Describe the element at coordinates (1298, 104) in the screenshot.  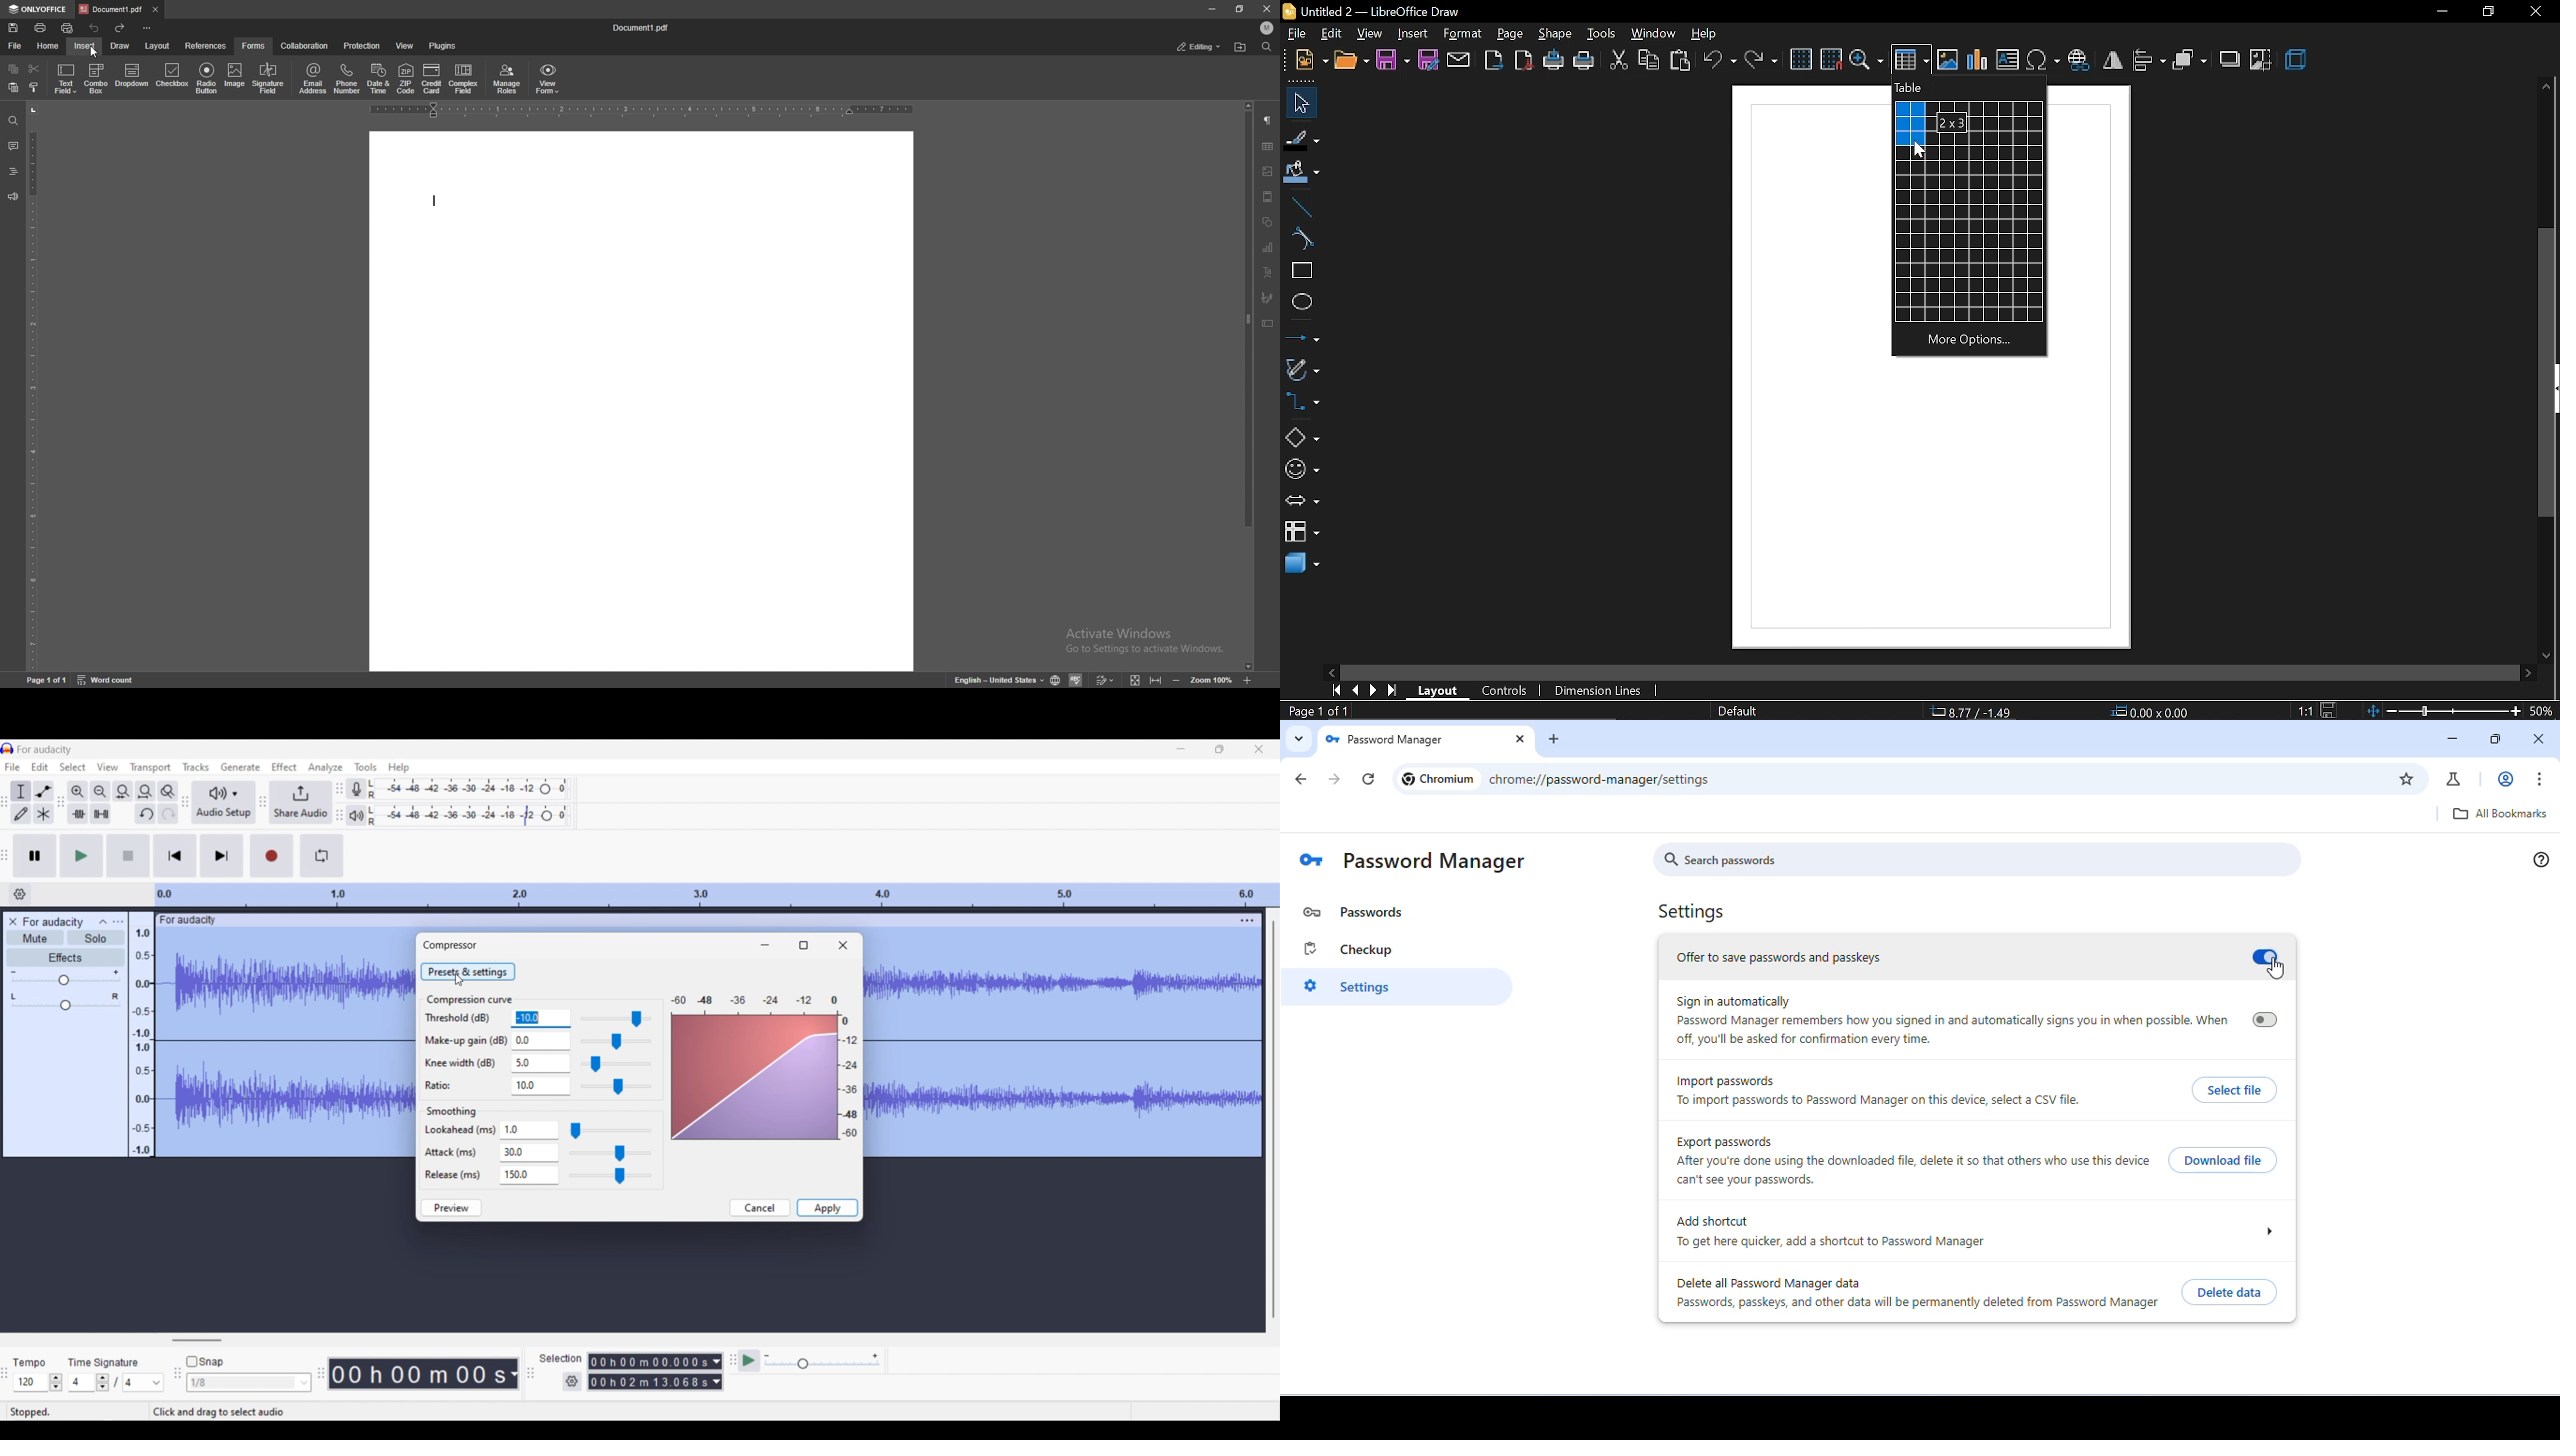
I see `select` at that location.